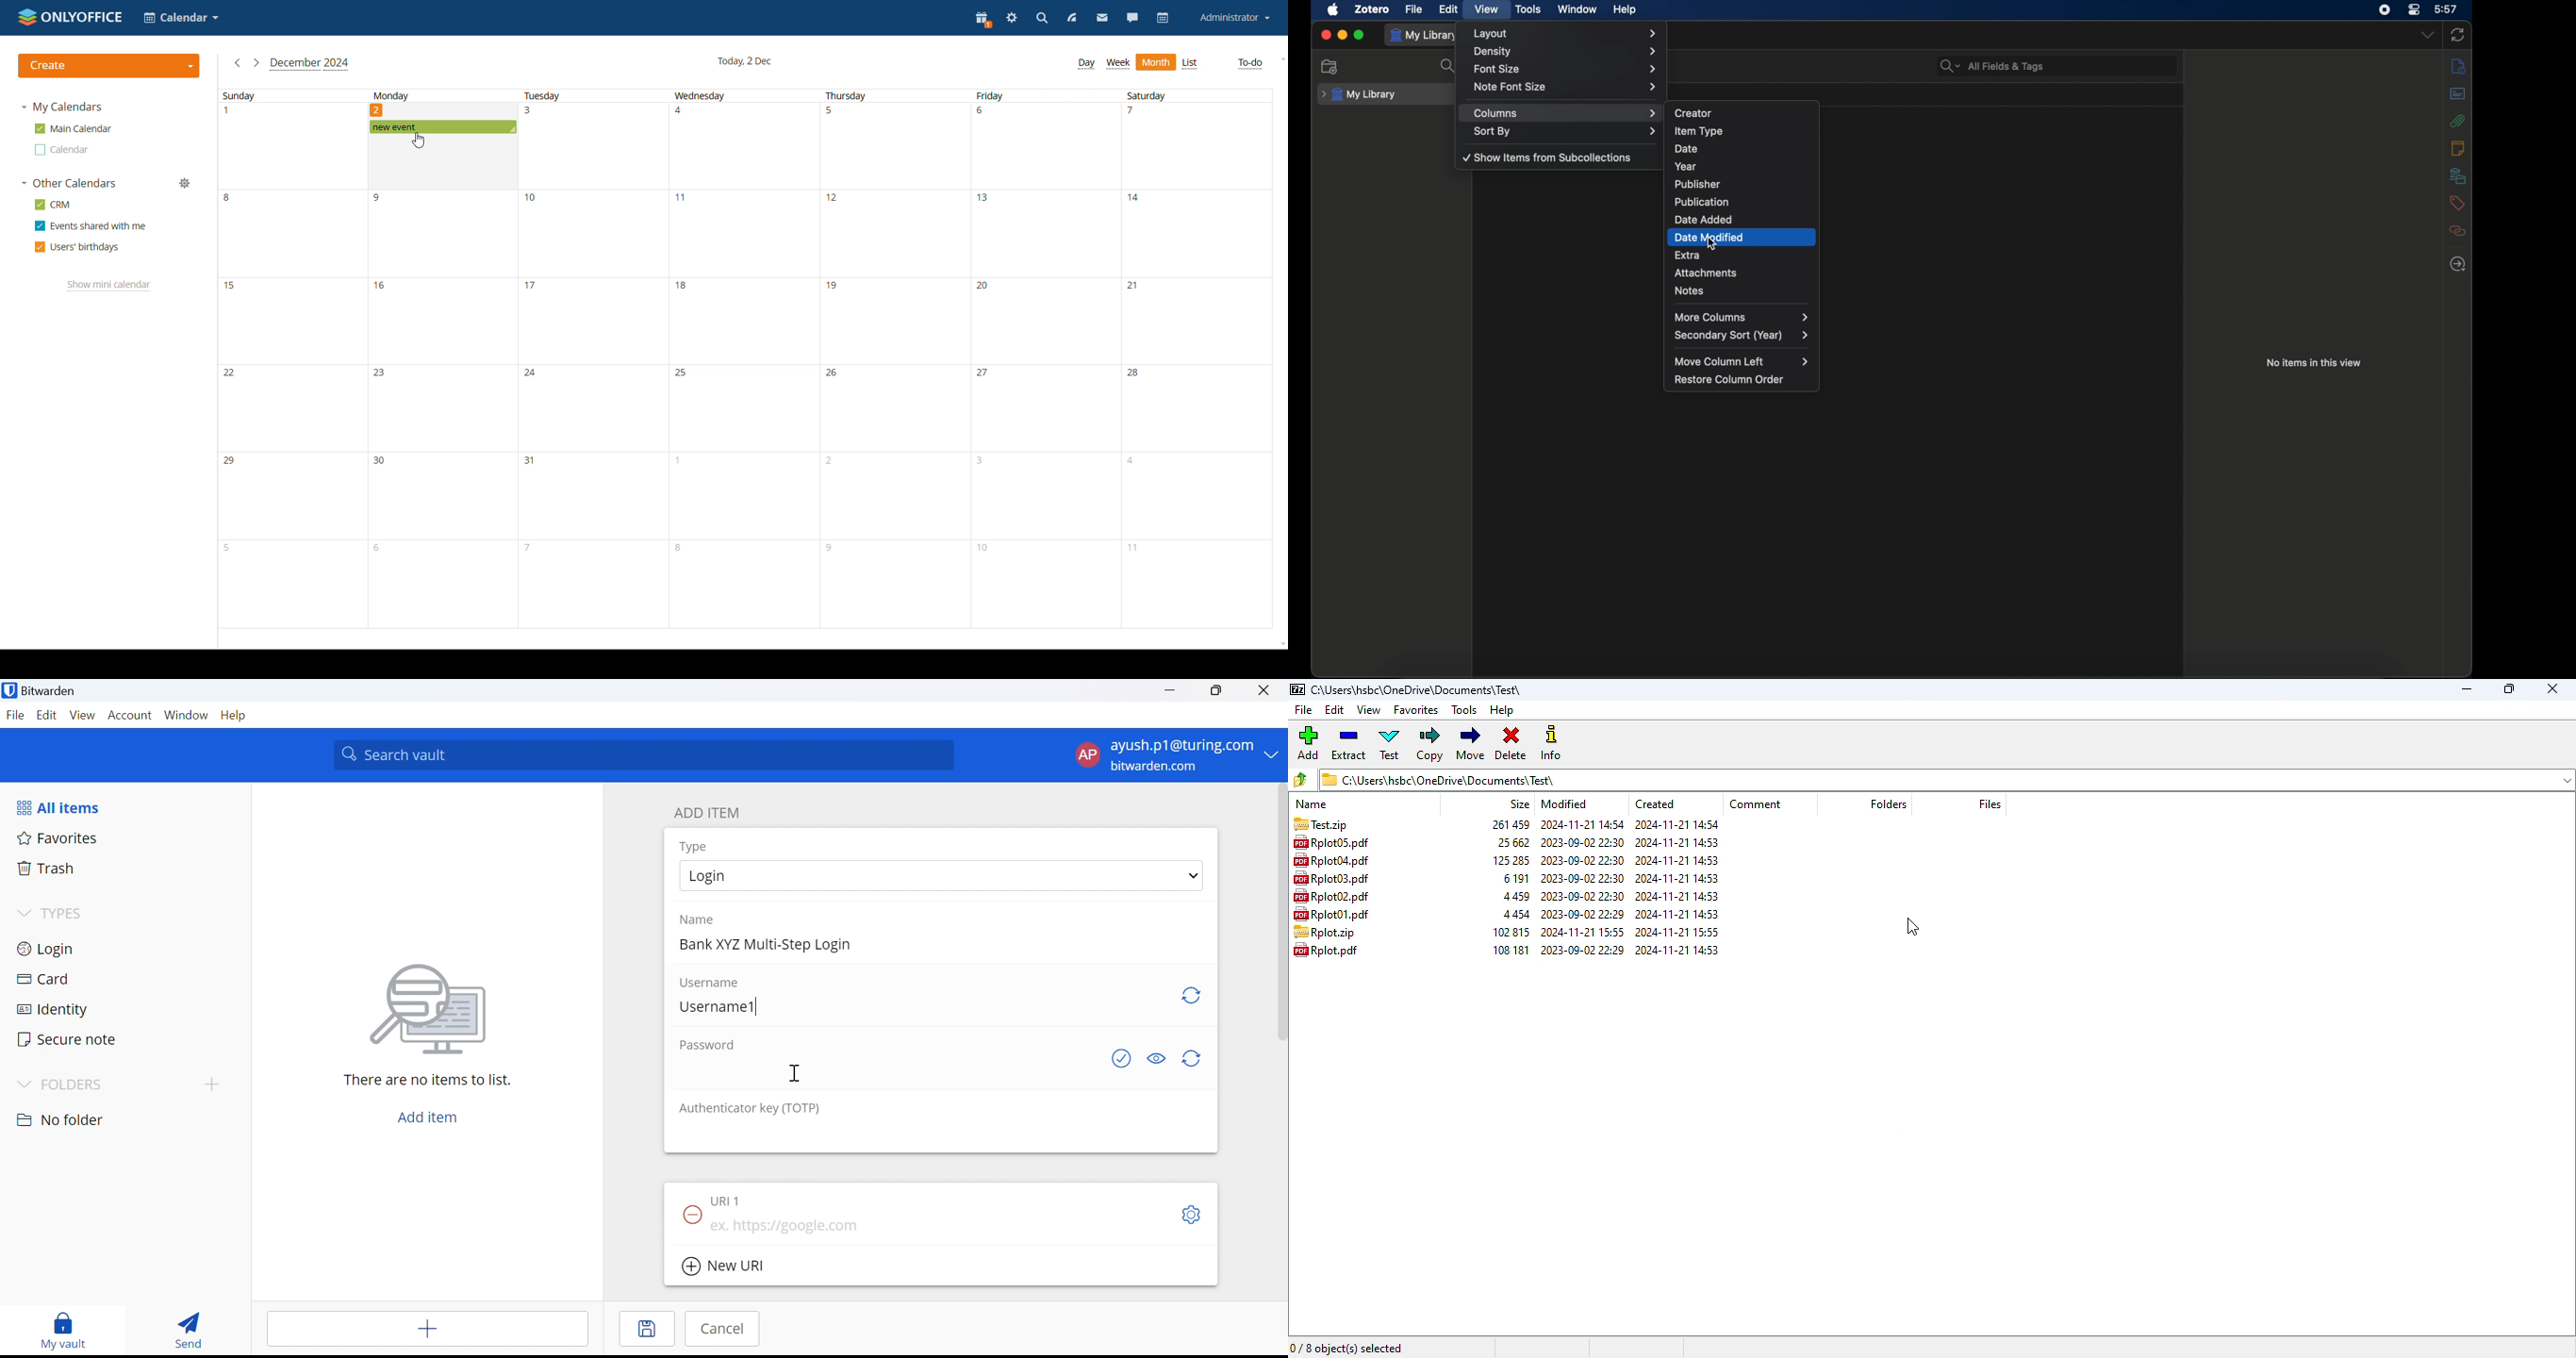  I want to click on Type, so click(694, 847).